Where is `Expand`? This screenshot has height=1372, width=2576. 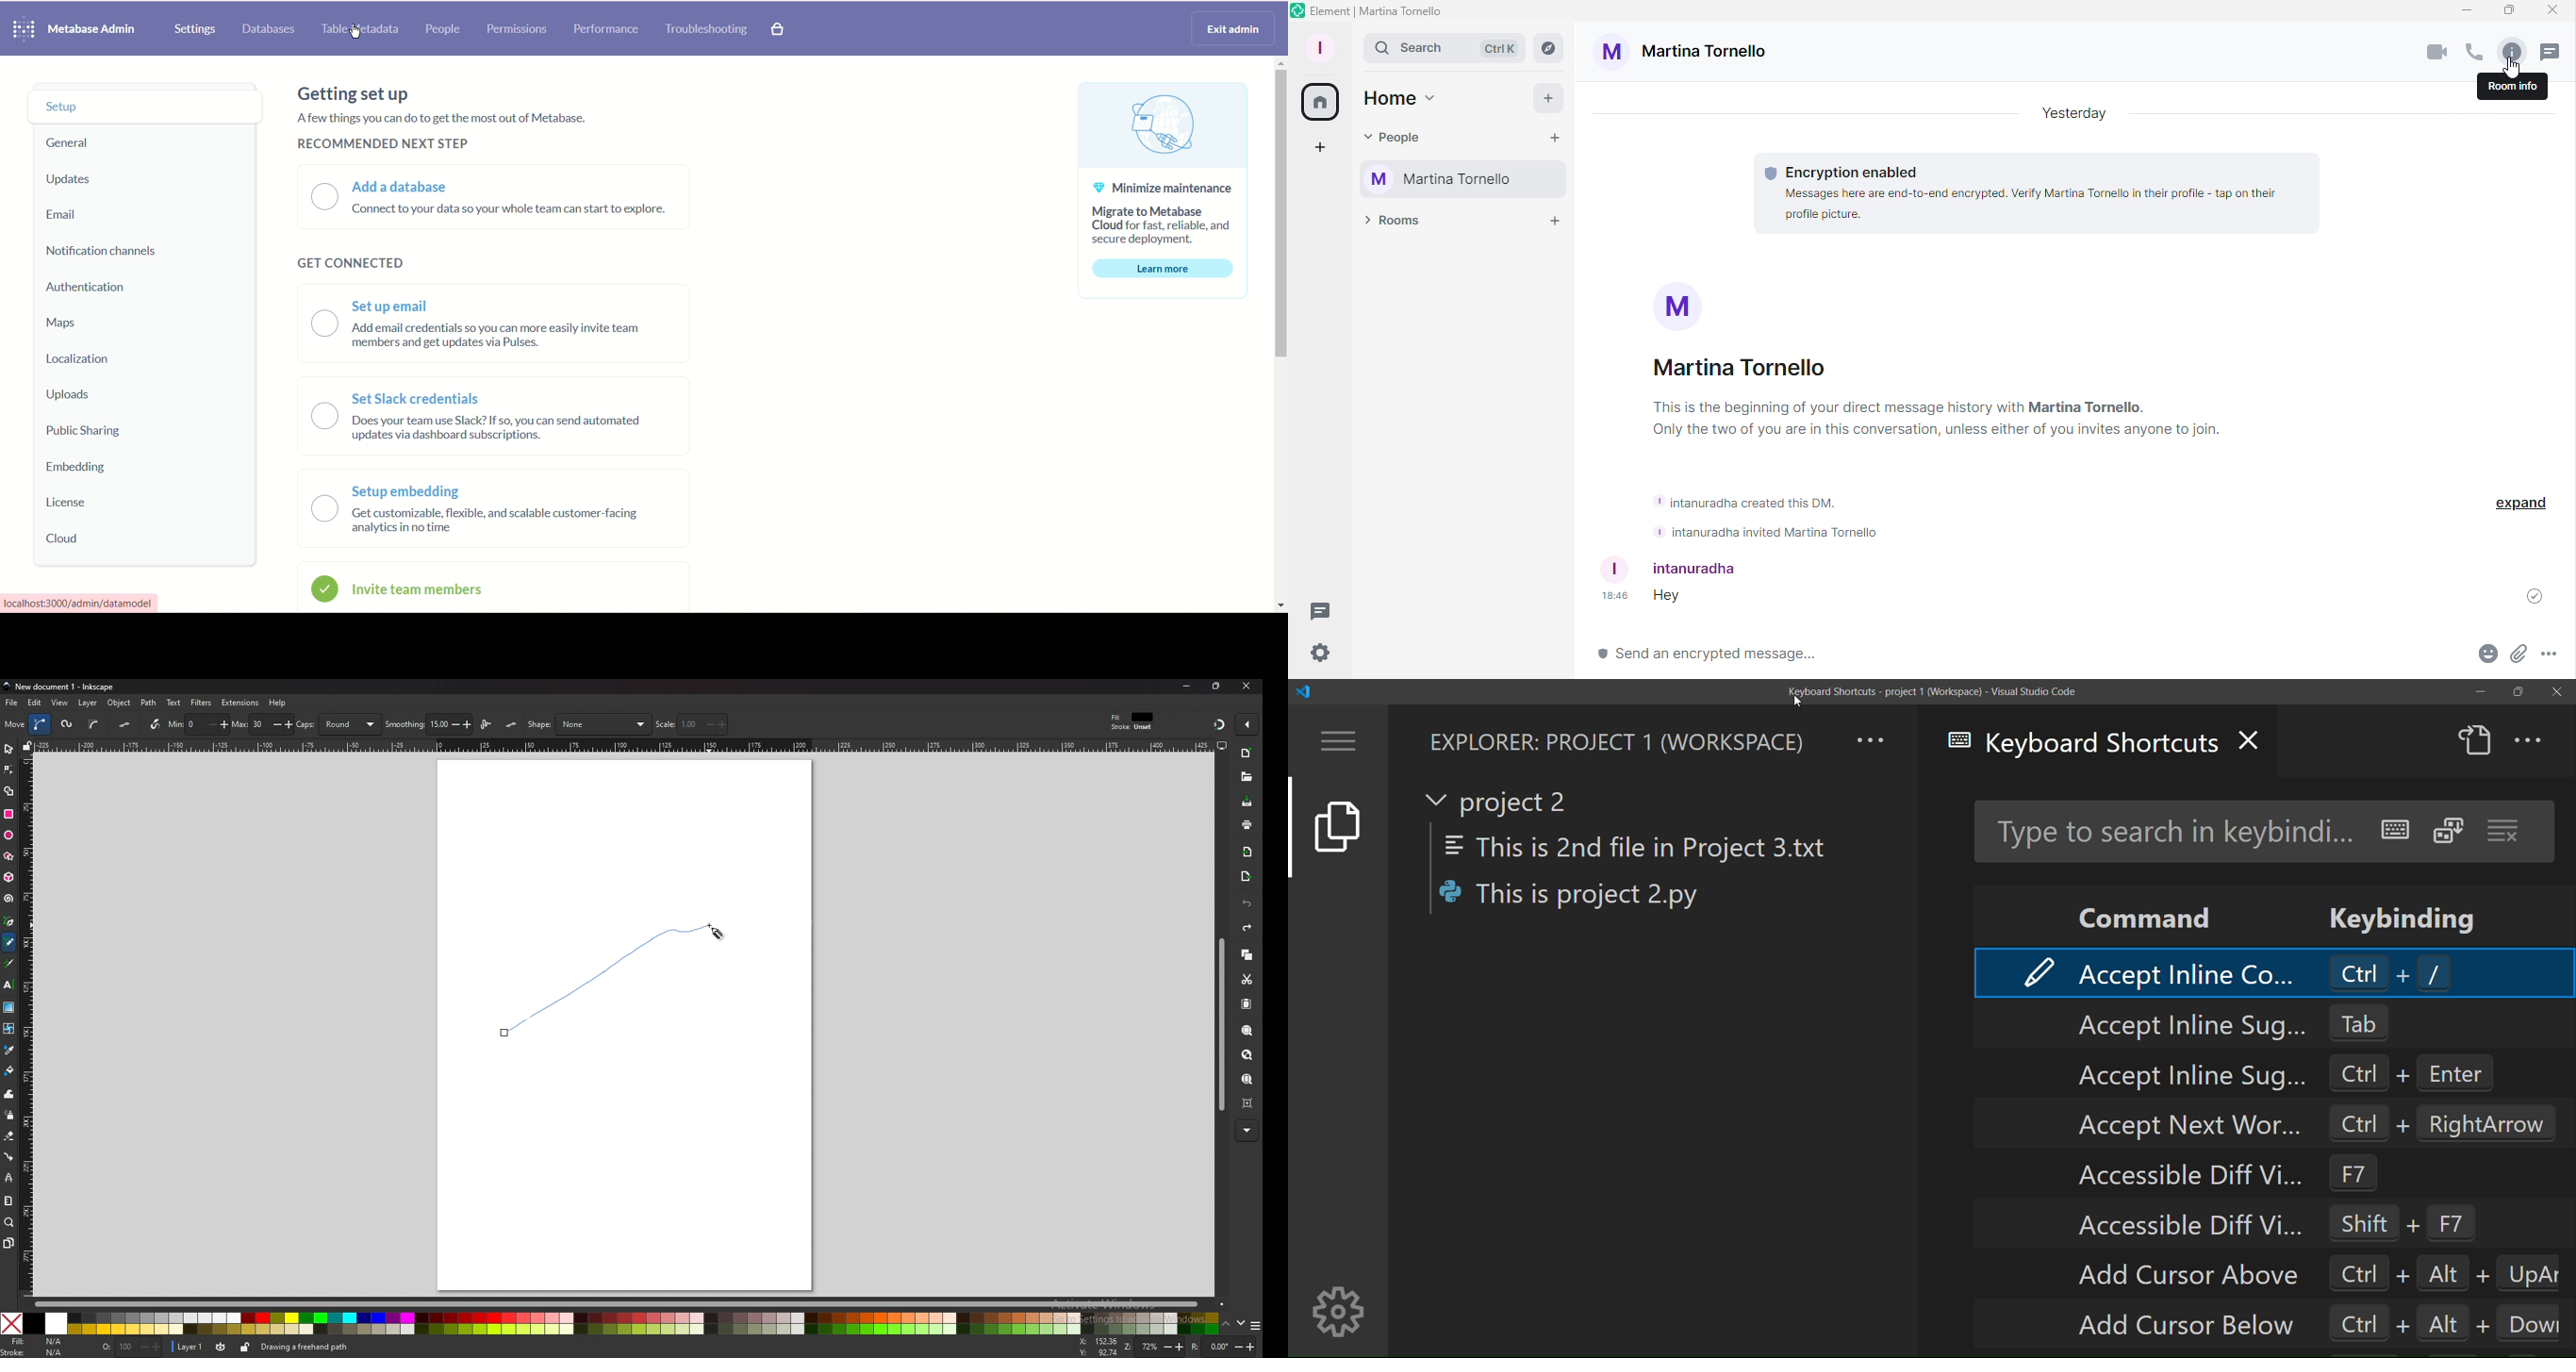 Expand is located at coordinates (2524, 501).